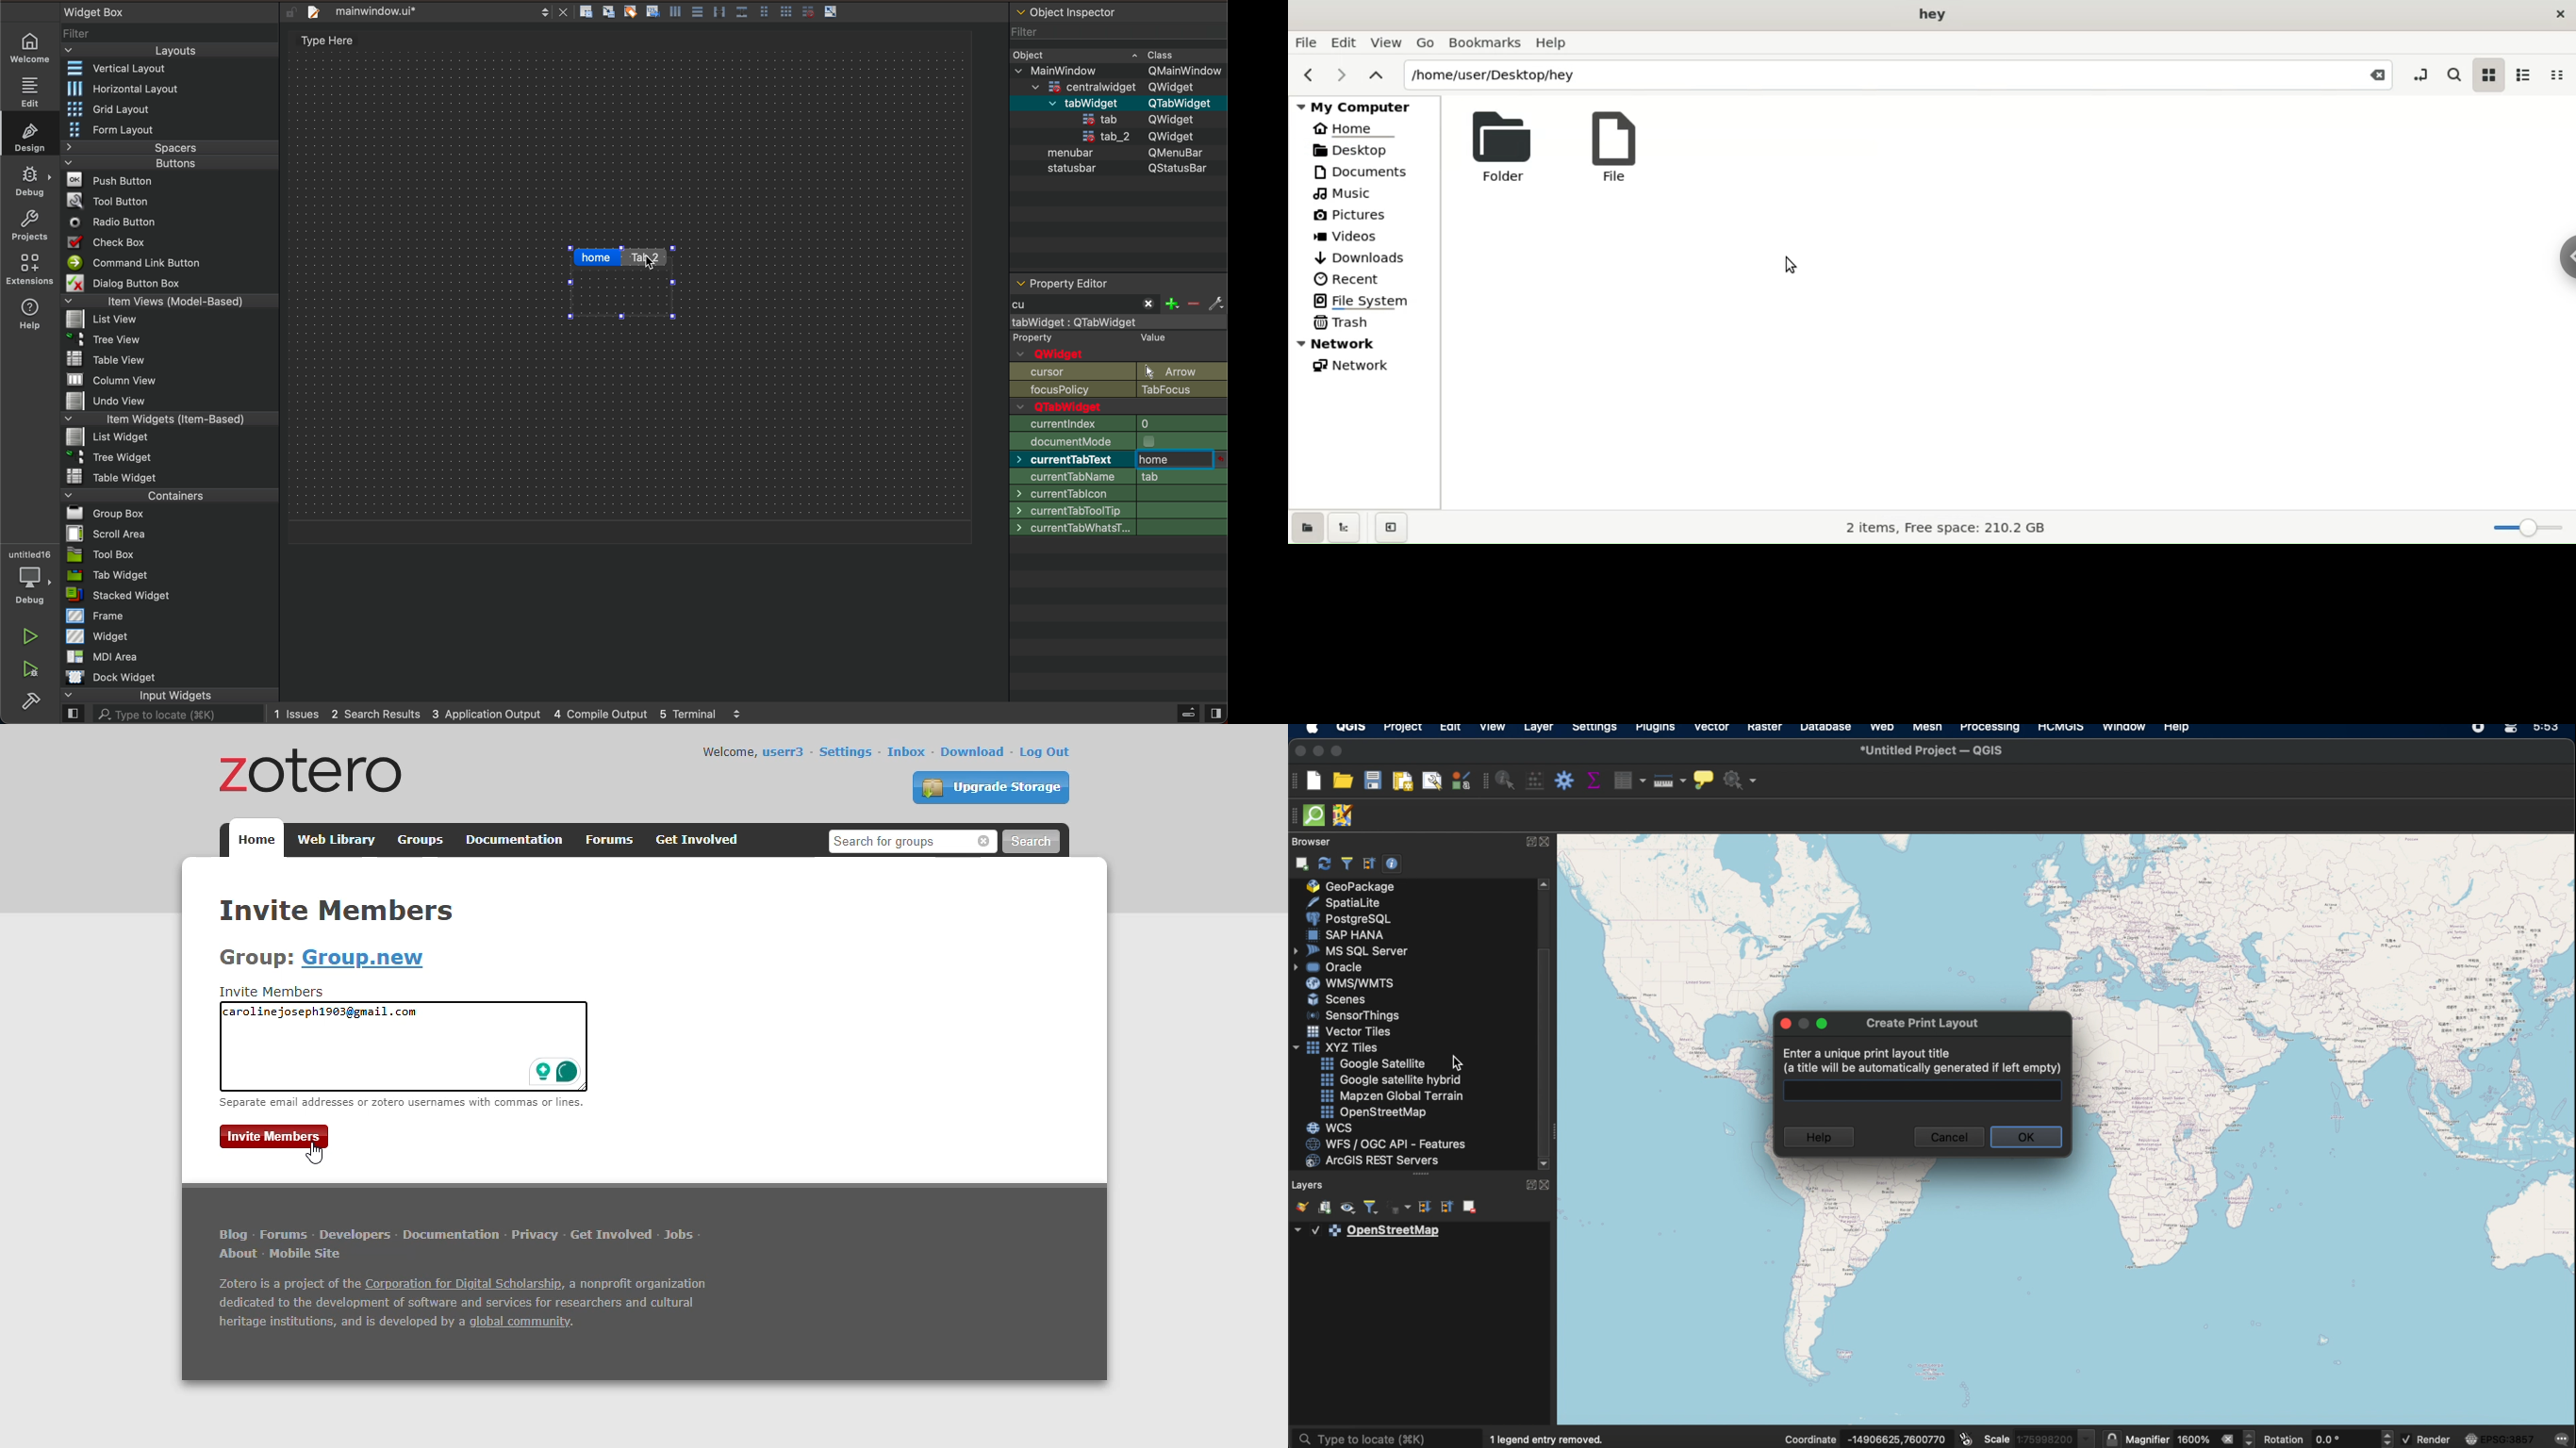 The width and height of the screenshot is (2576, 1456). What do you see at coordinates (1503, 148) in the screenshot?
I see `folder` at bounding box center [1503, 148].